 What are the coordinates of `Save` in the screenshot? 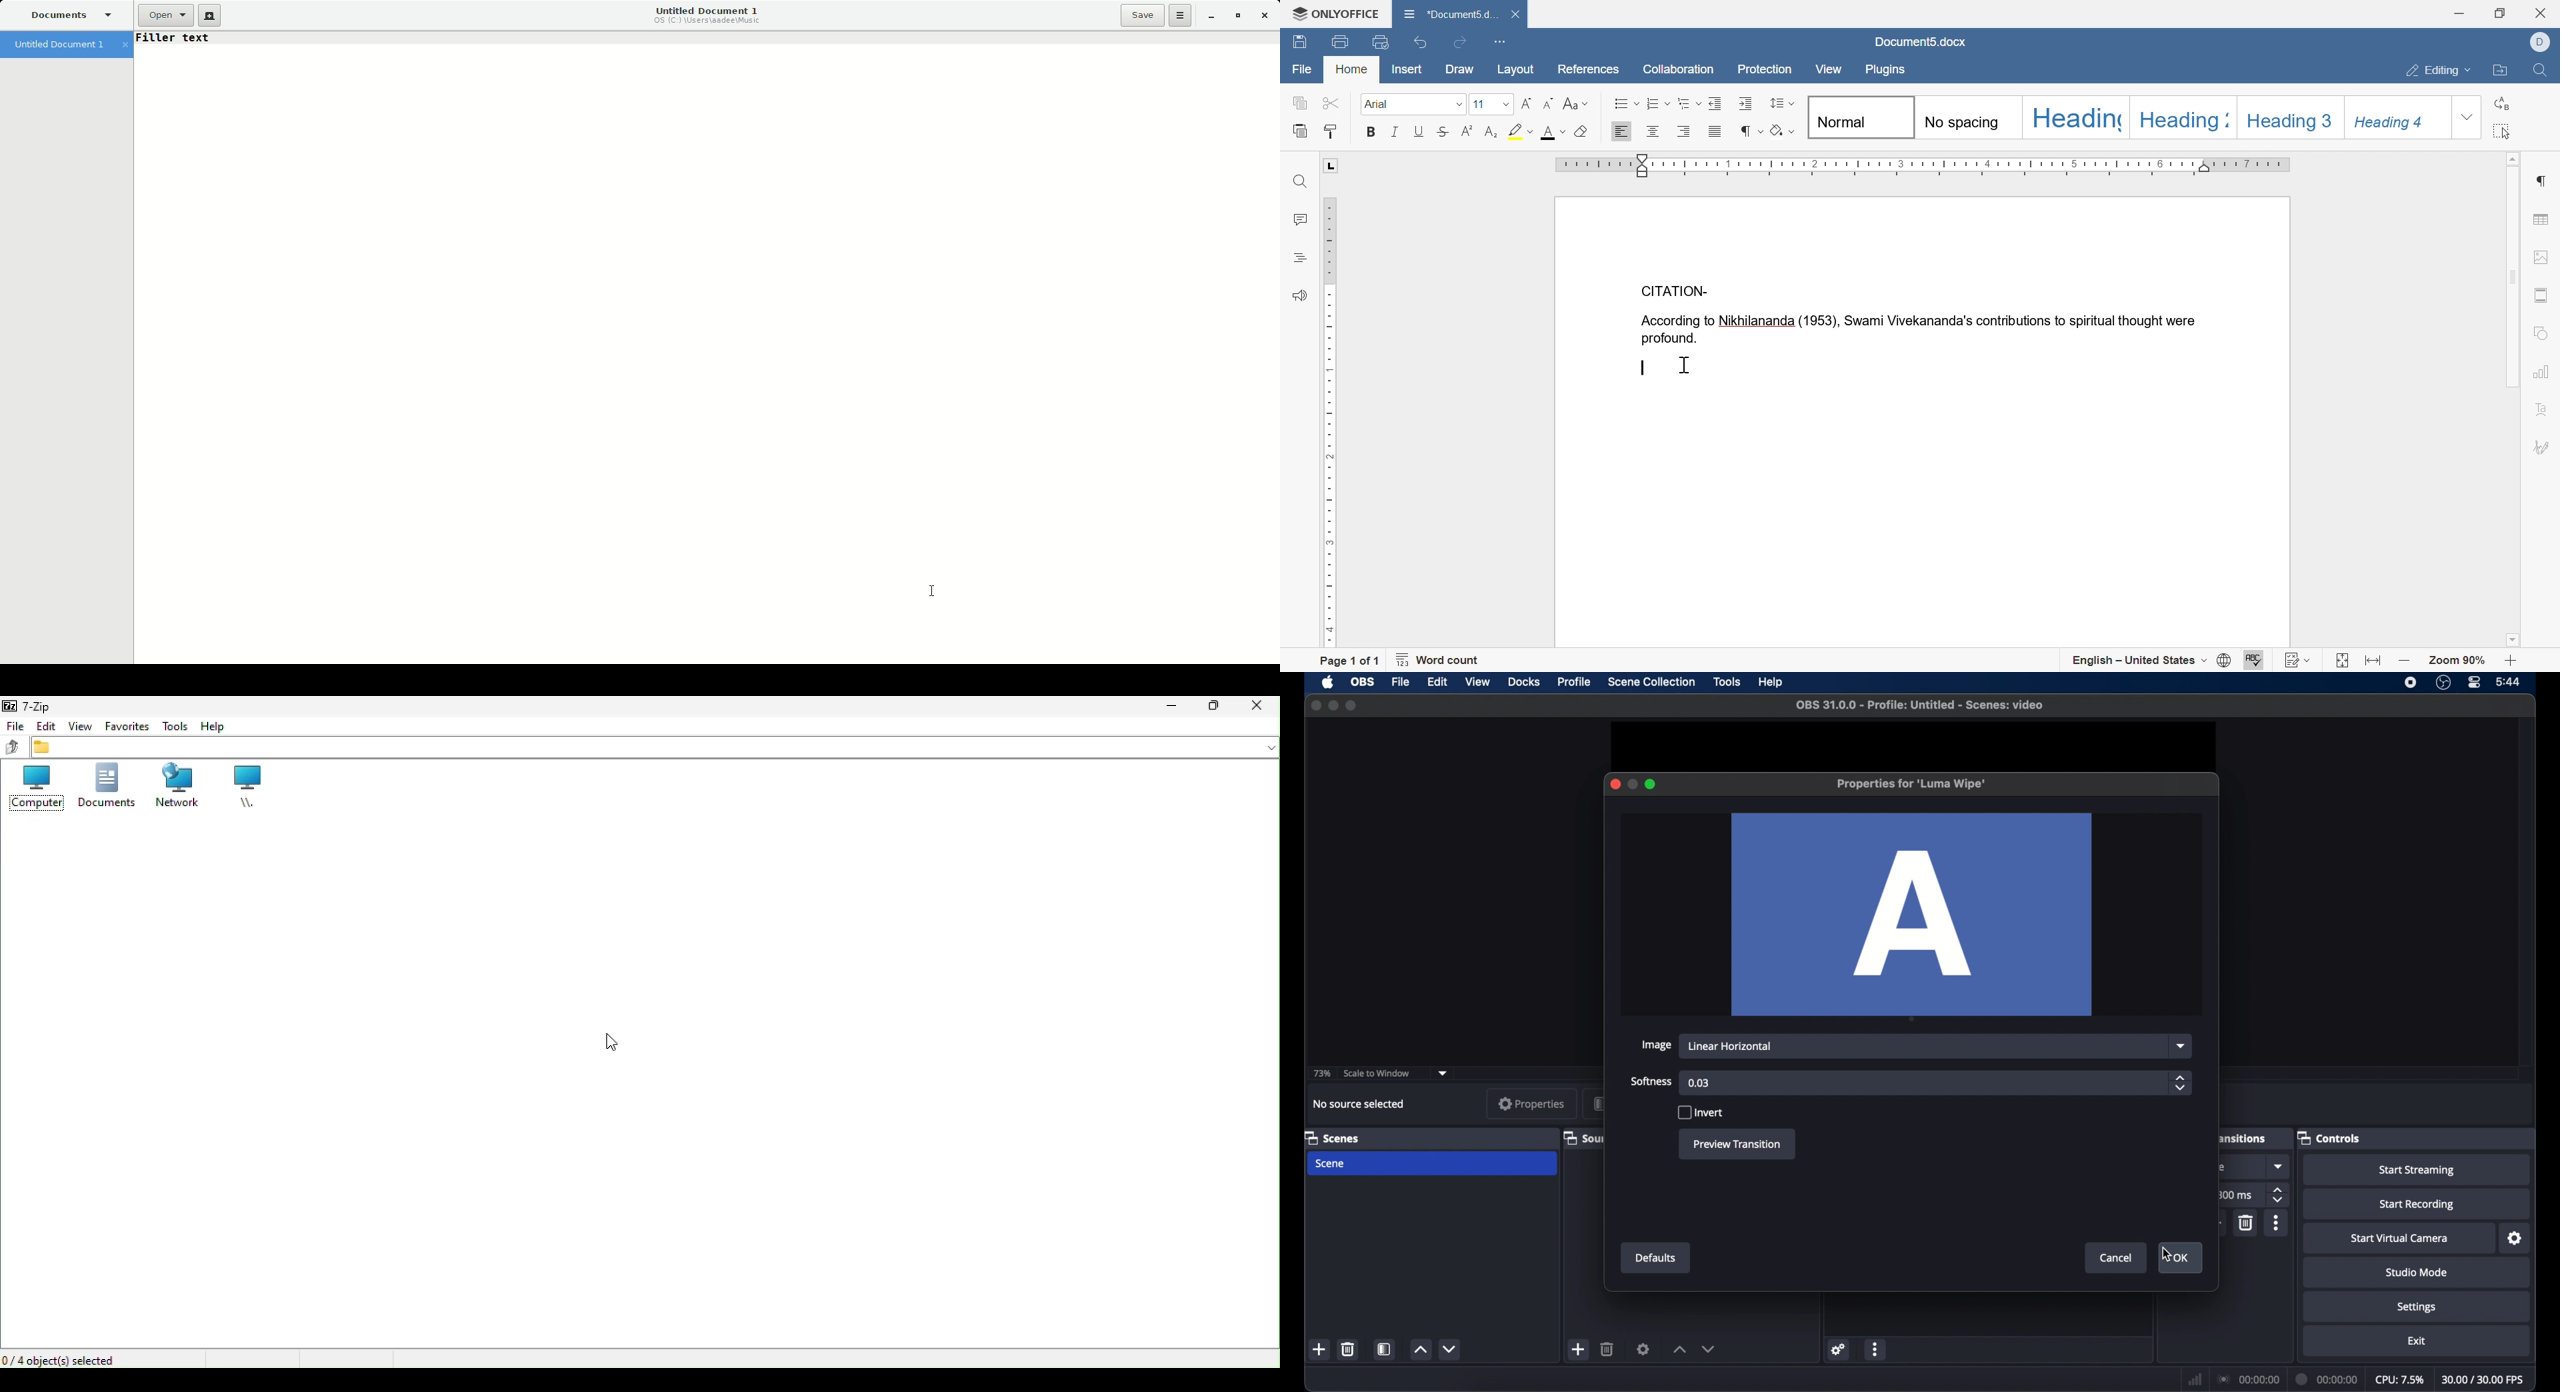 It's located at (1143, 16).